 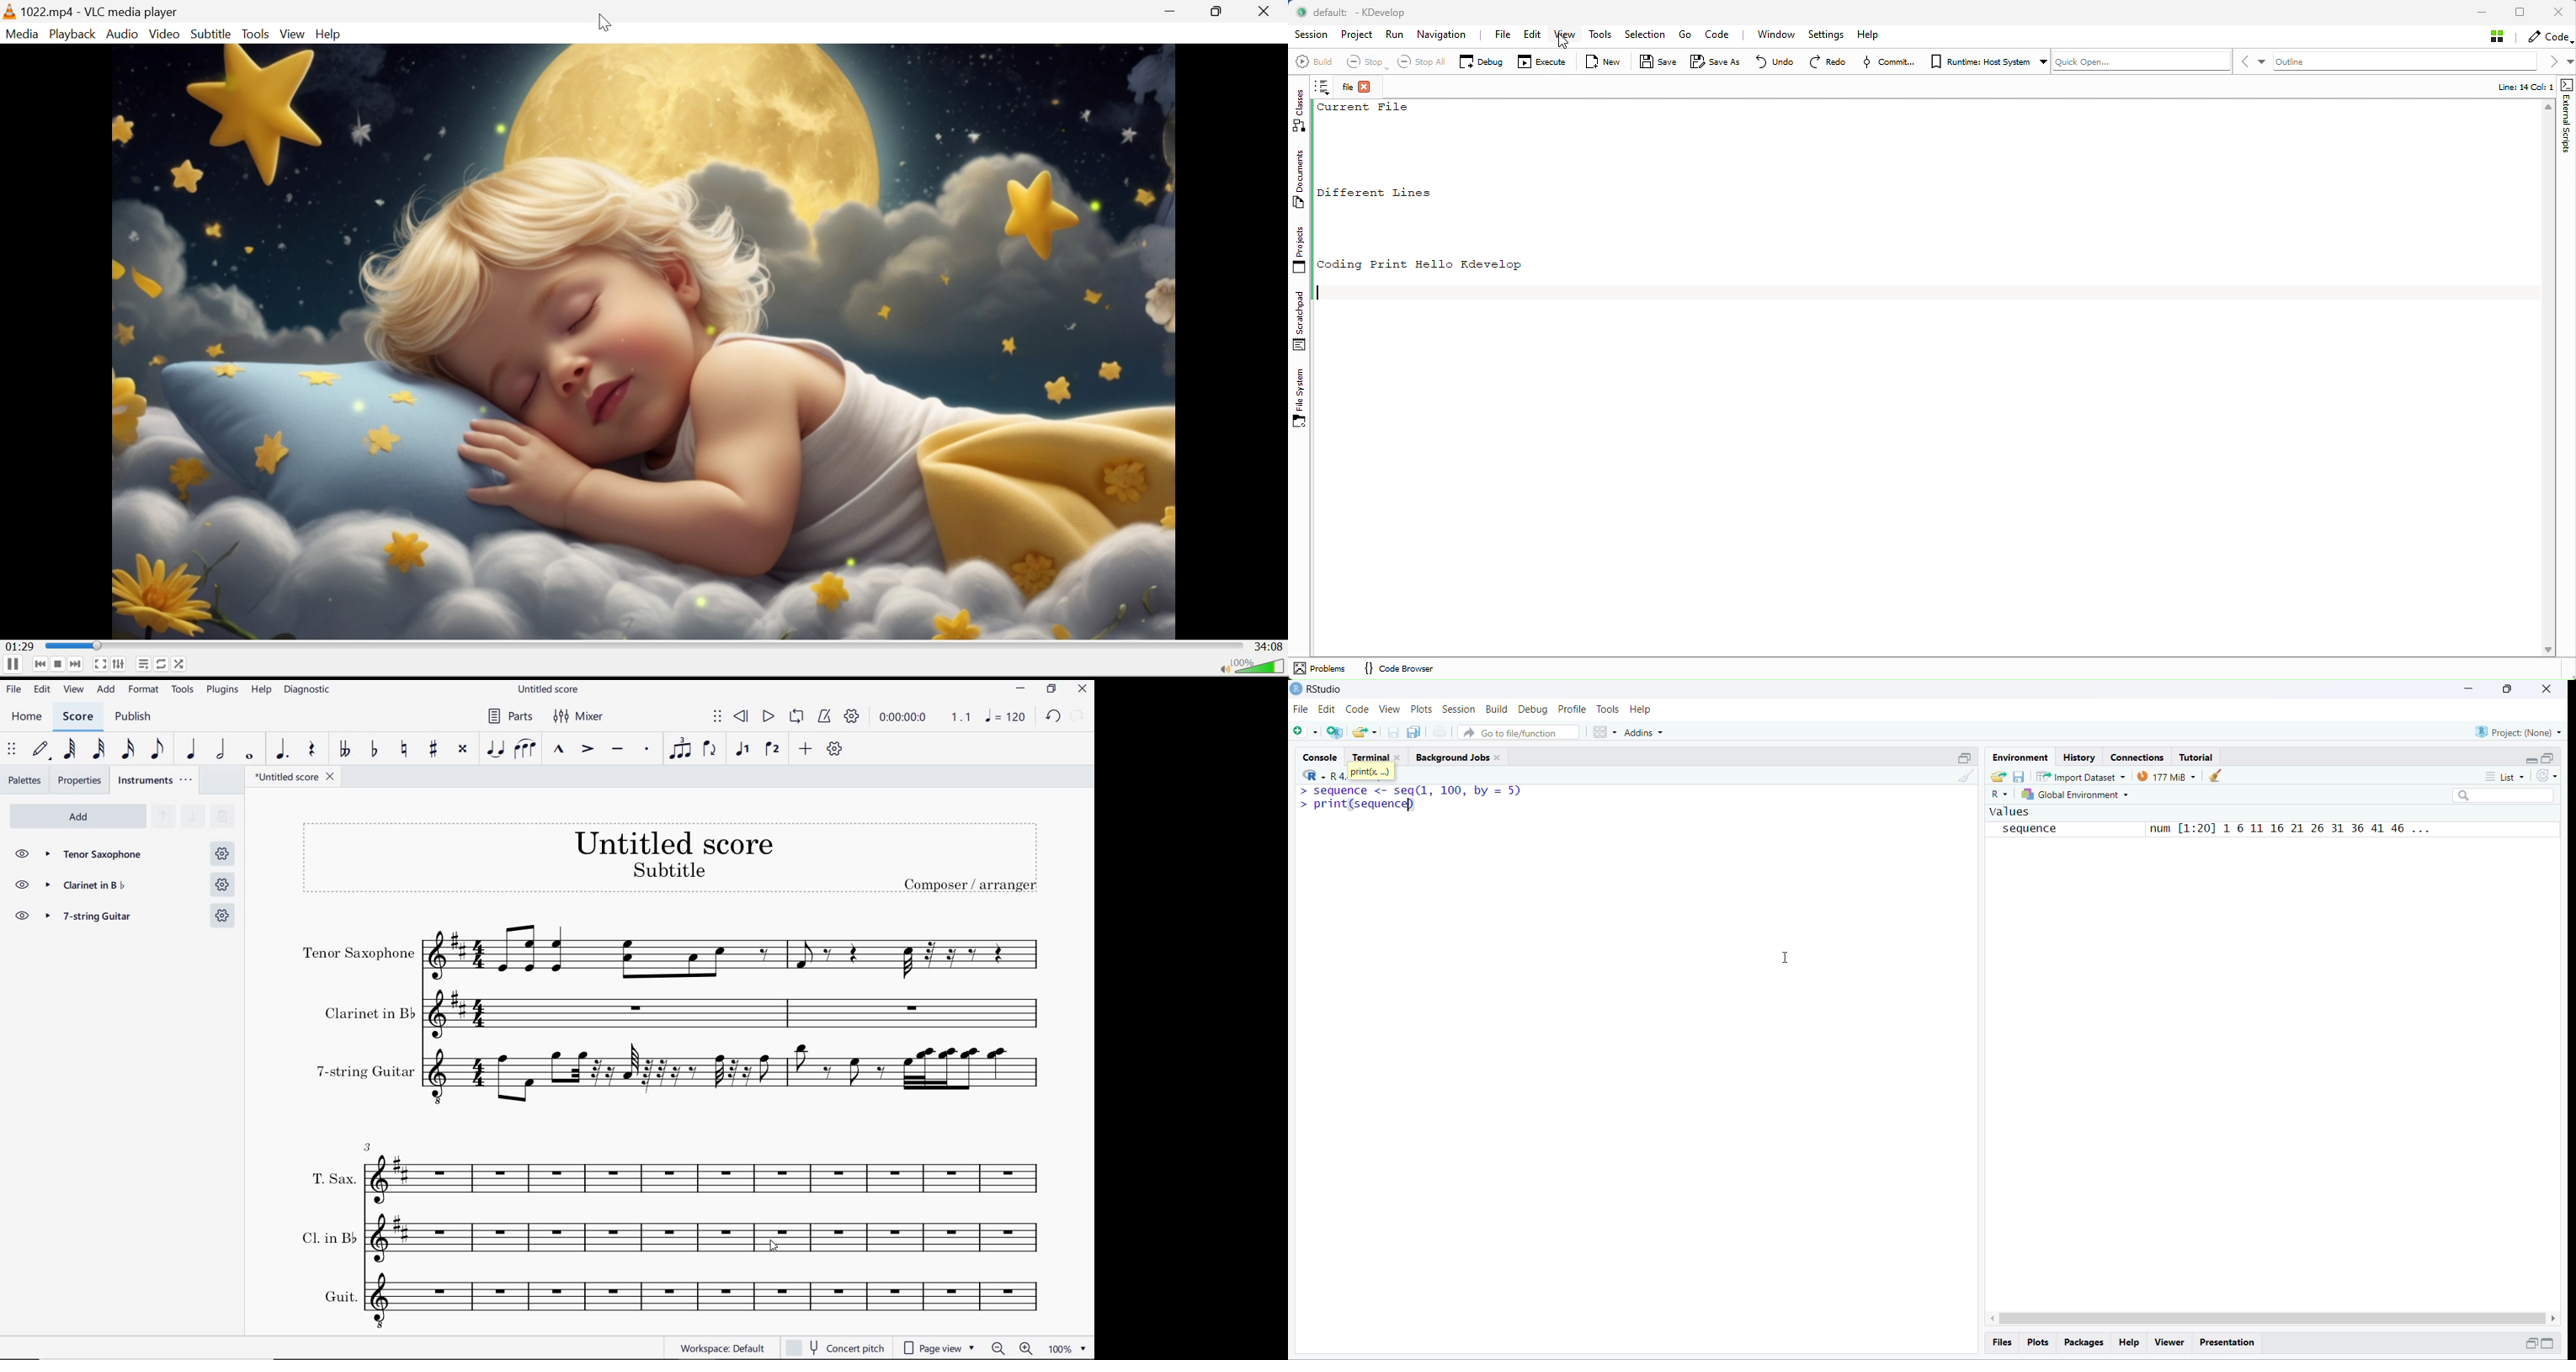 I want to click on PLAY, so click(x=766, y=717).